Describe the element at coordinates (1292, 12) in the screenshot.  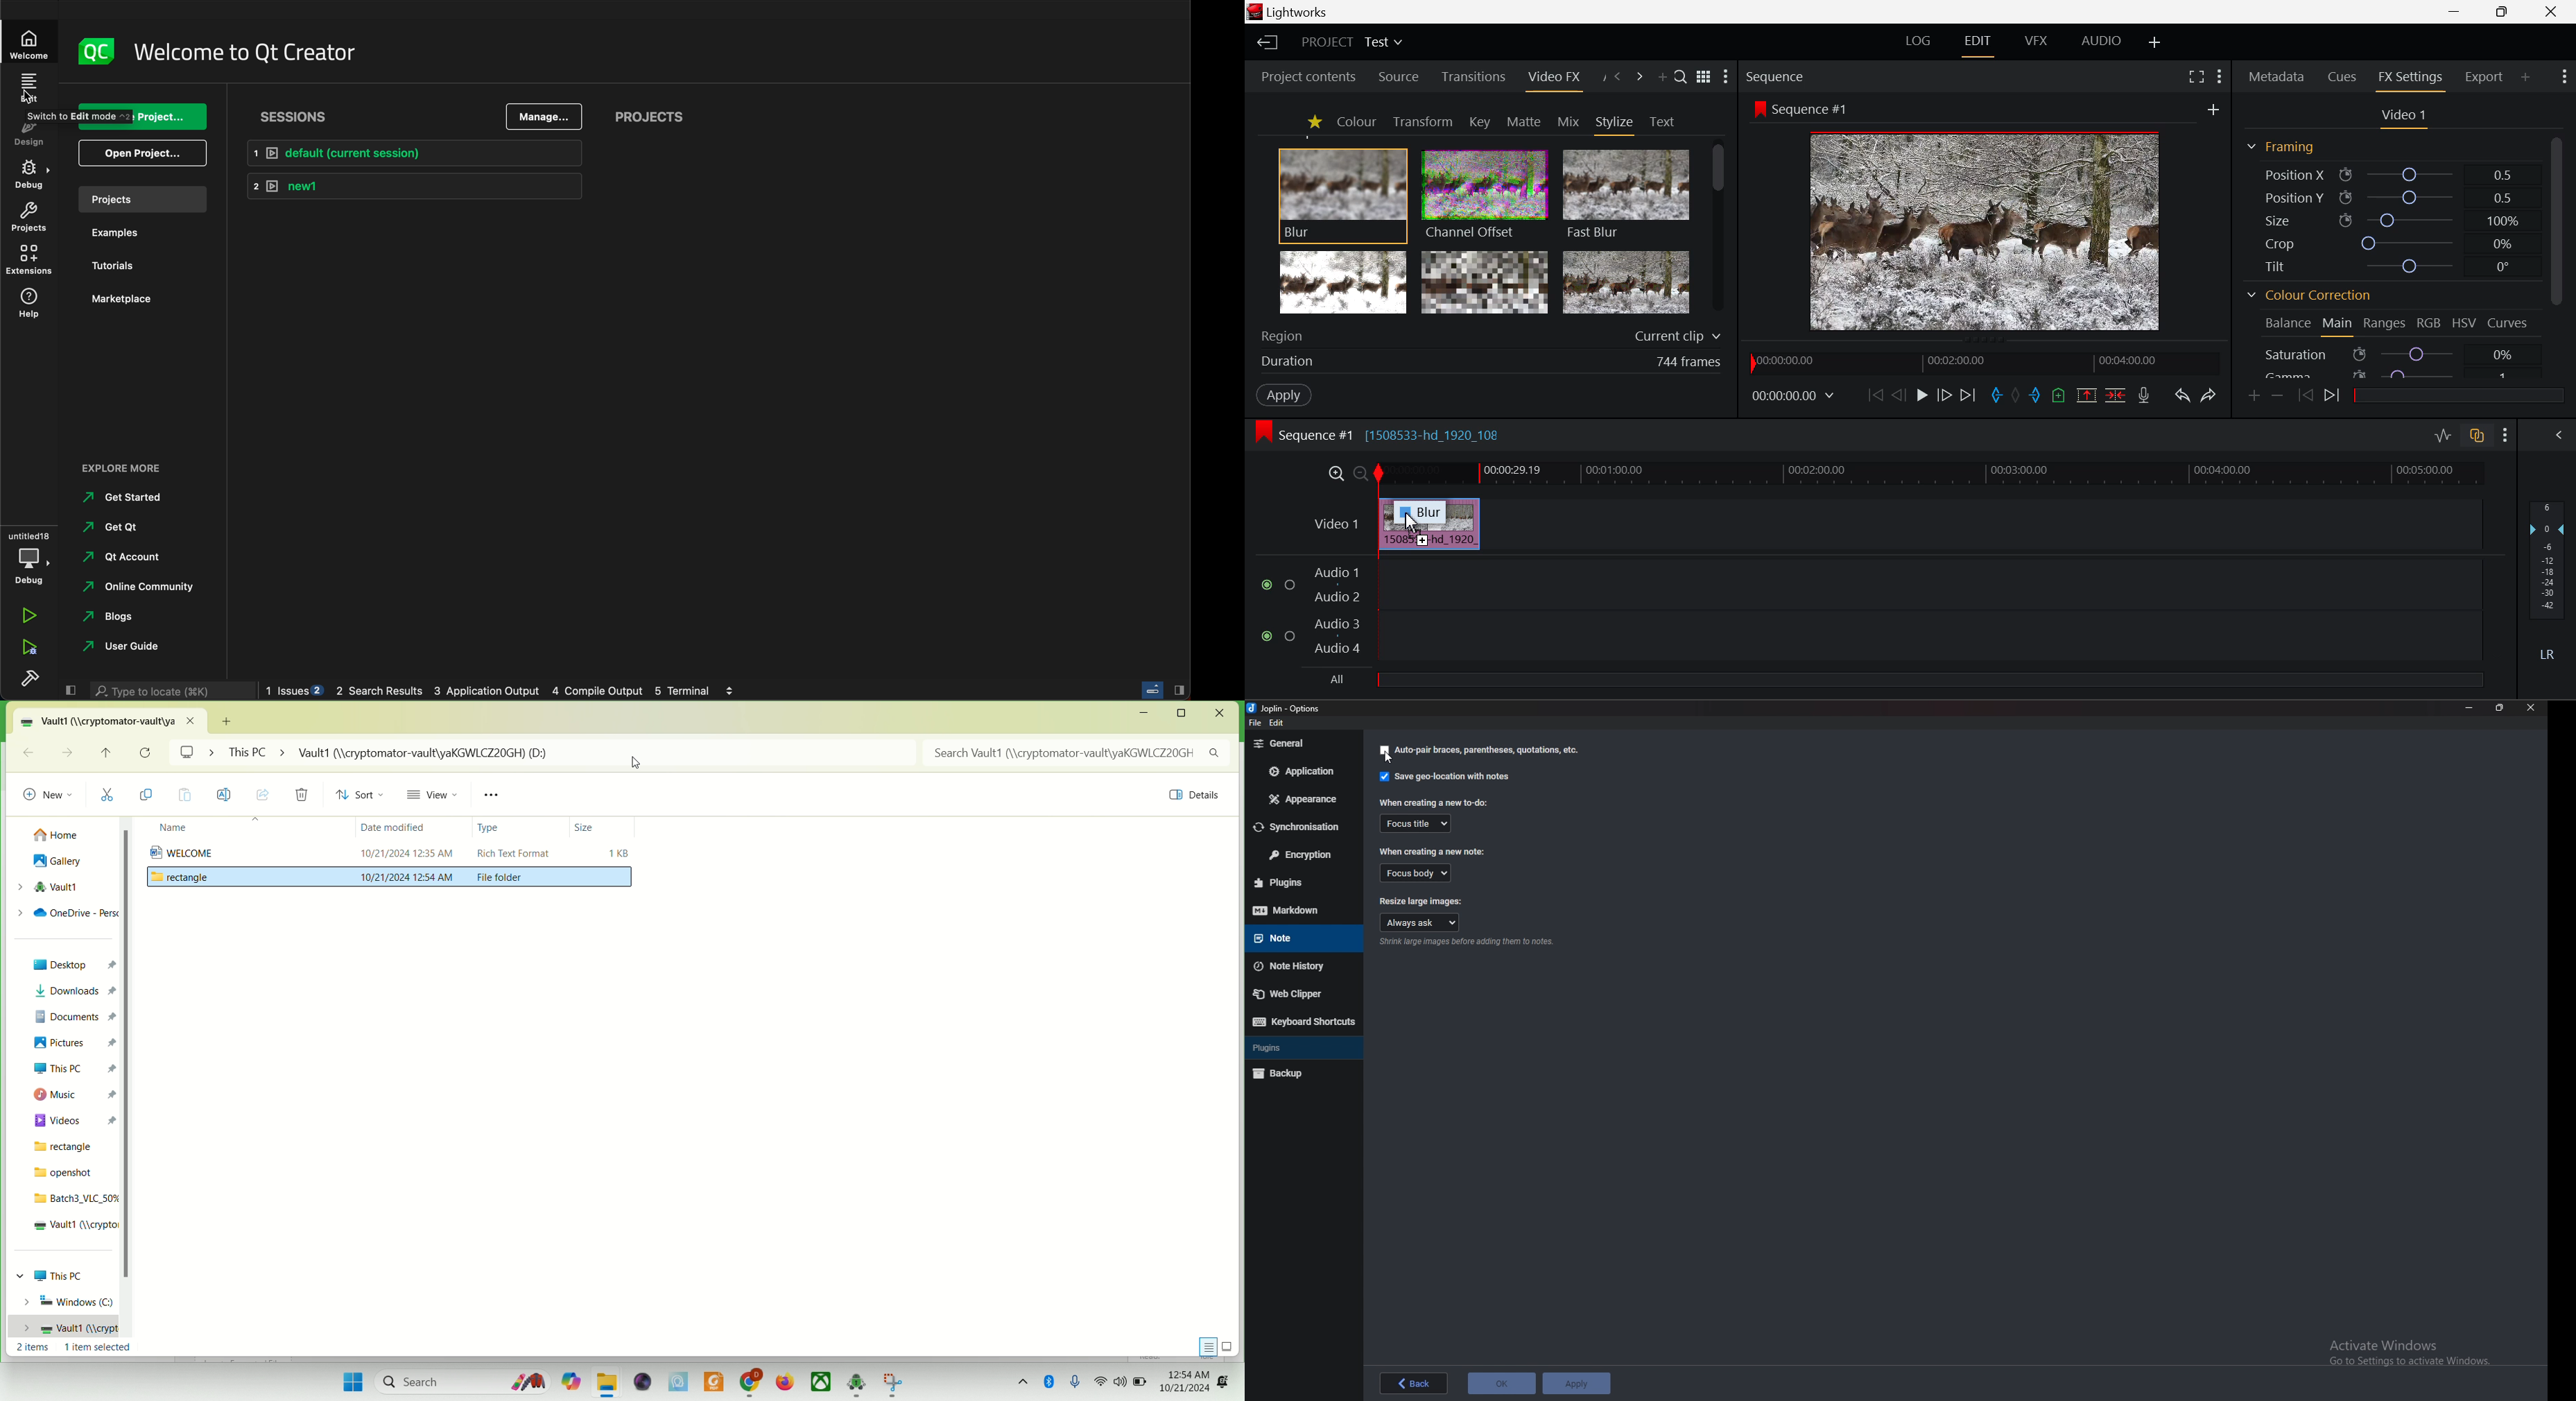
I see `Window Title` at that location.